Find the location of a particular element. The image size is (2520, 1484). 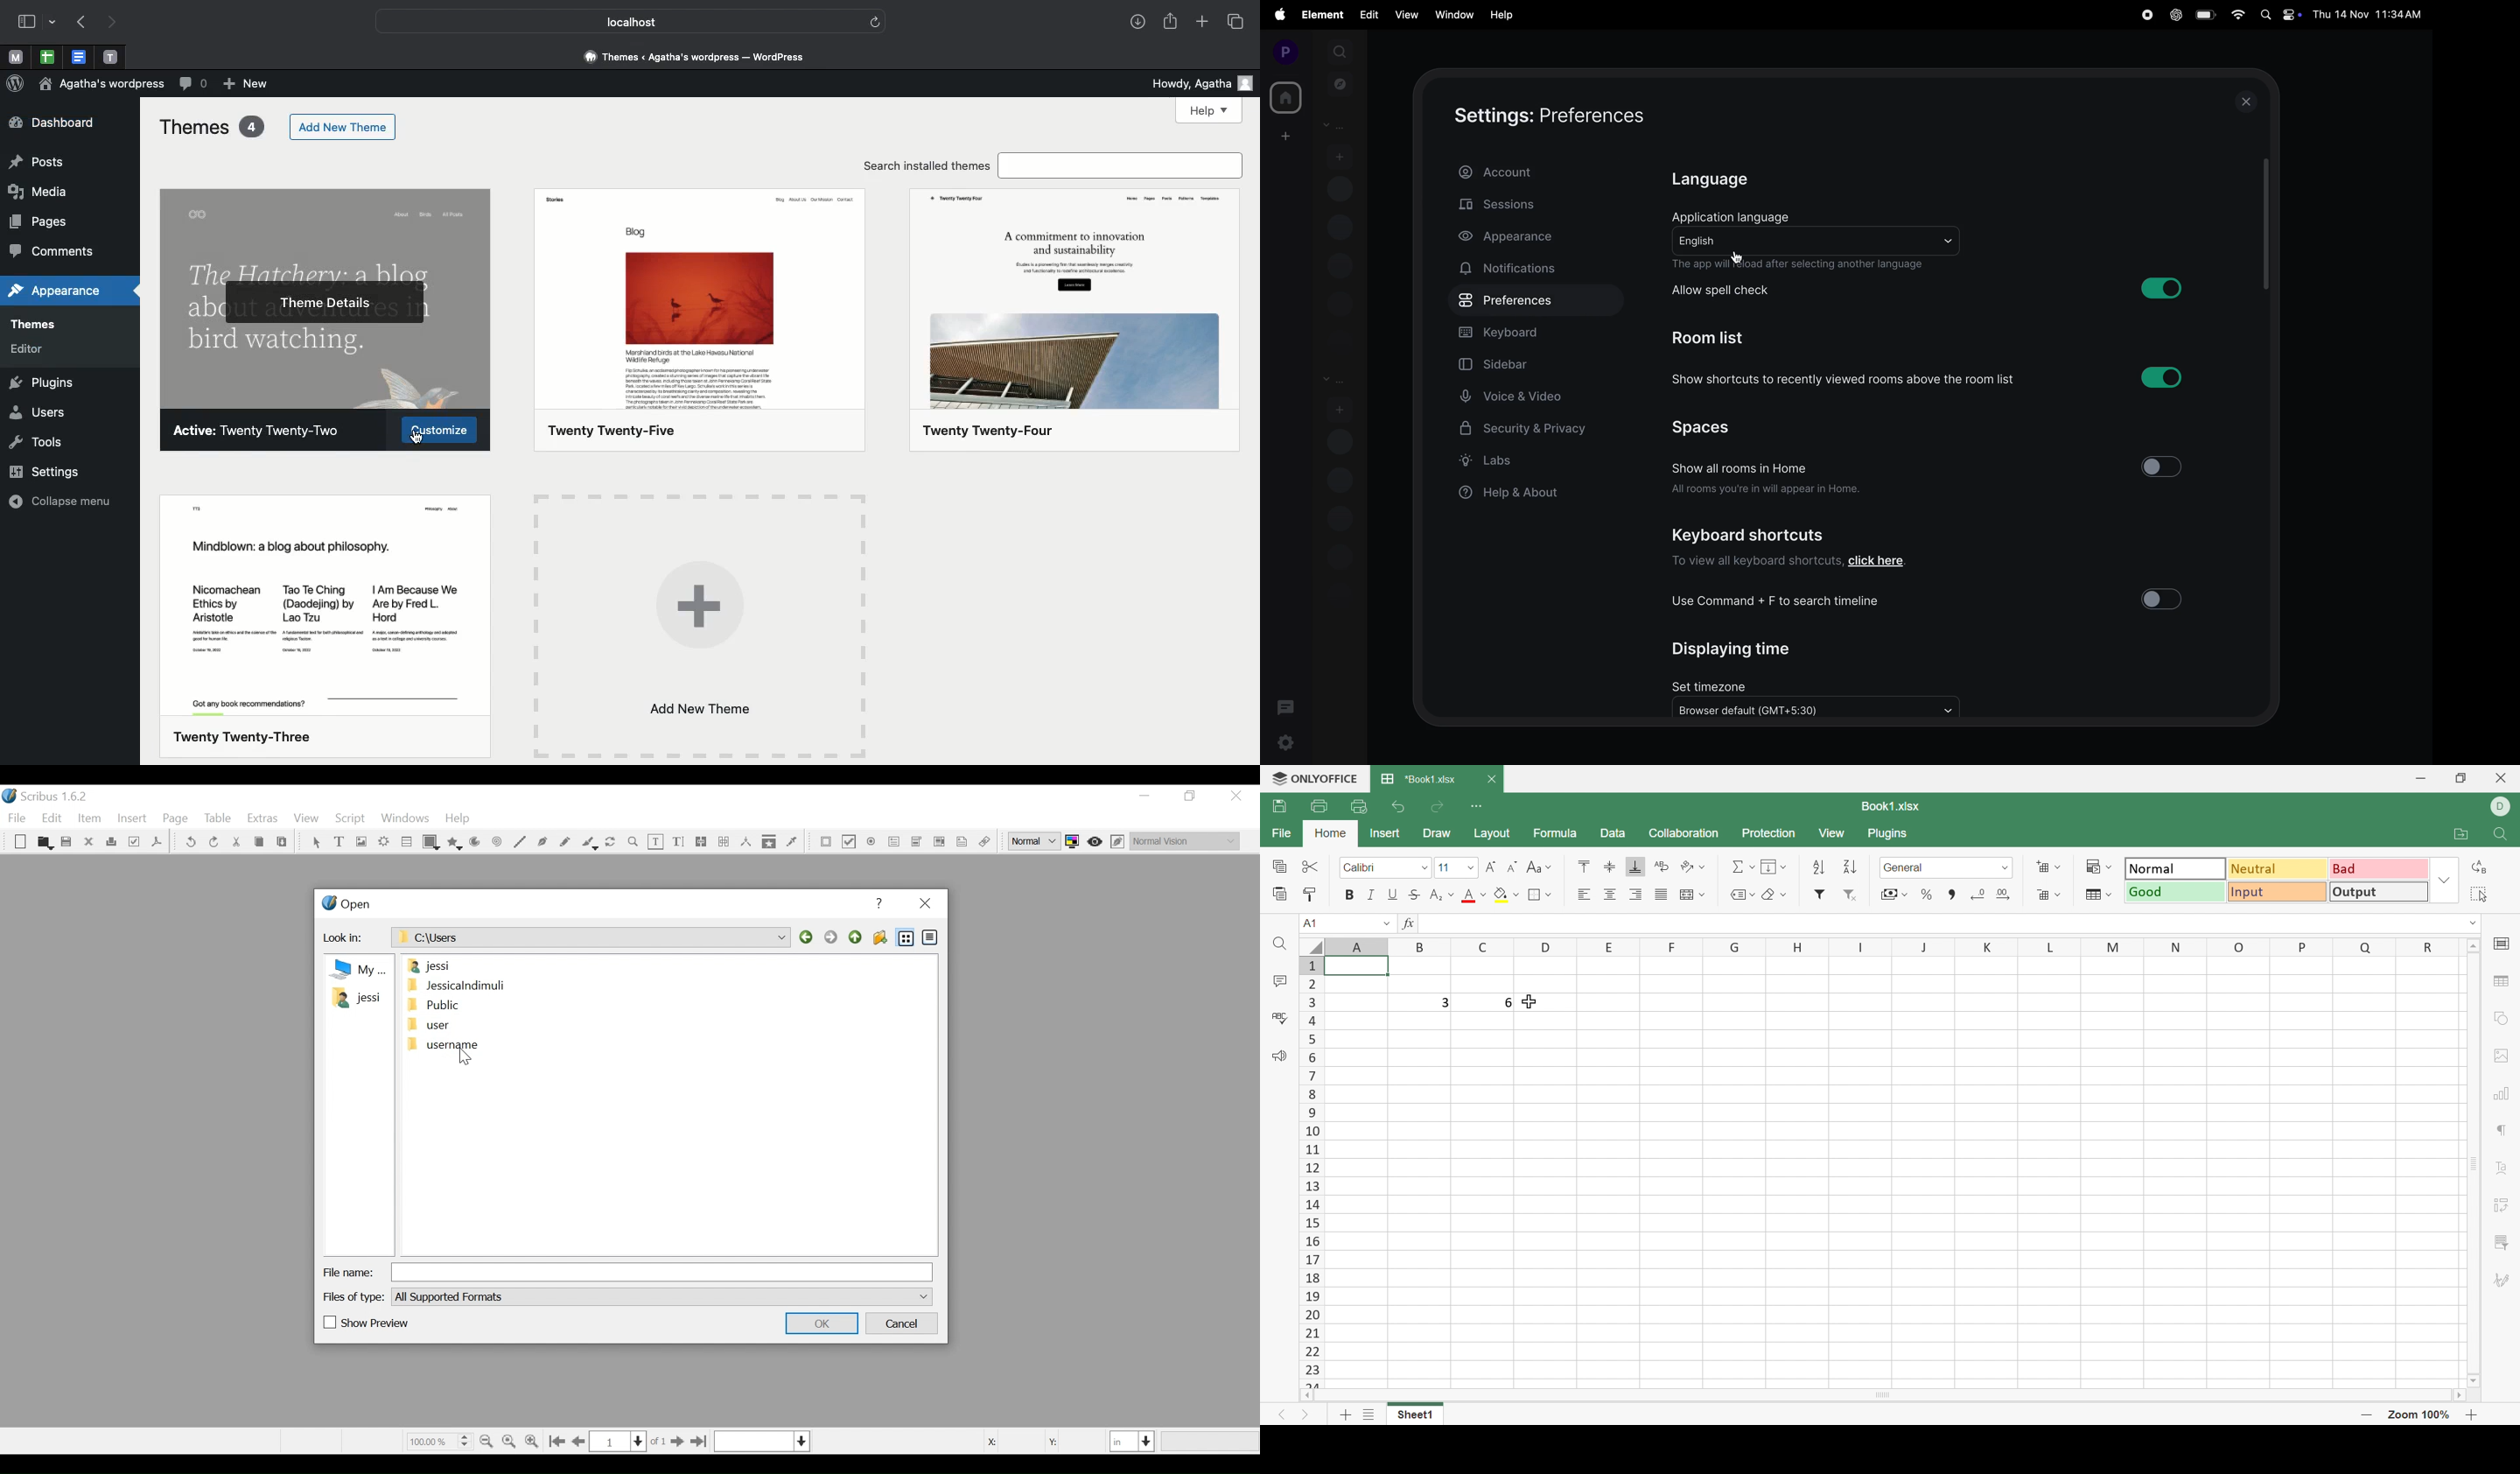

File is located at coordinates (19, 818).